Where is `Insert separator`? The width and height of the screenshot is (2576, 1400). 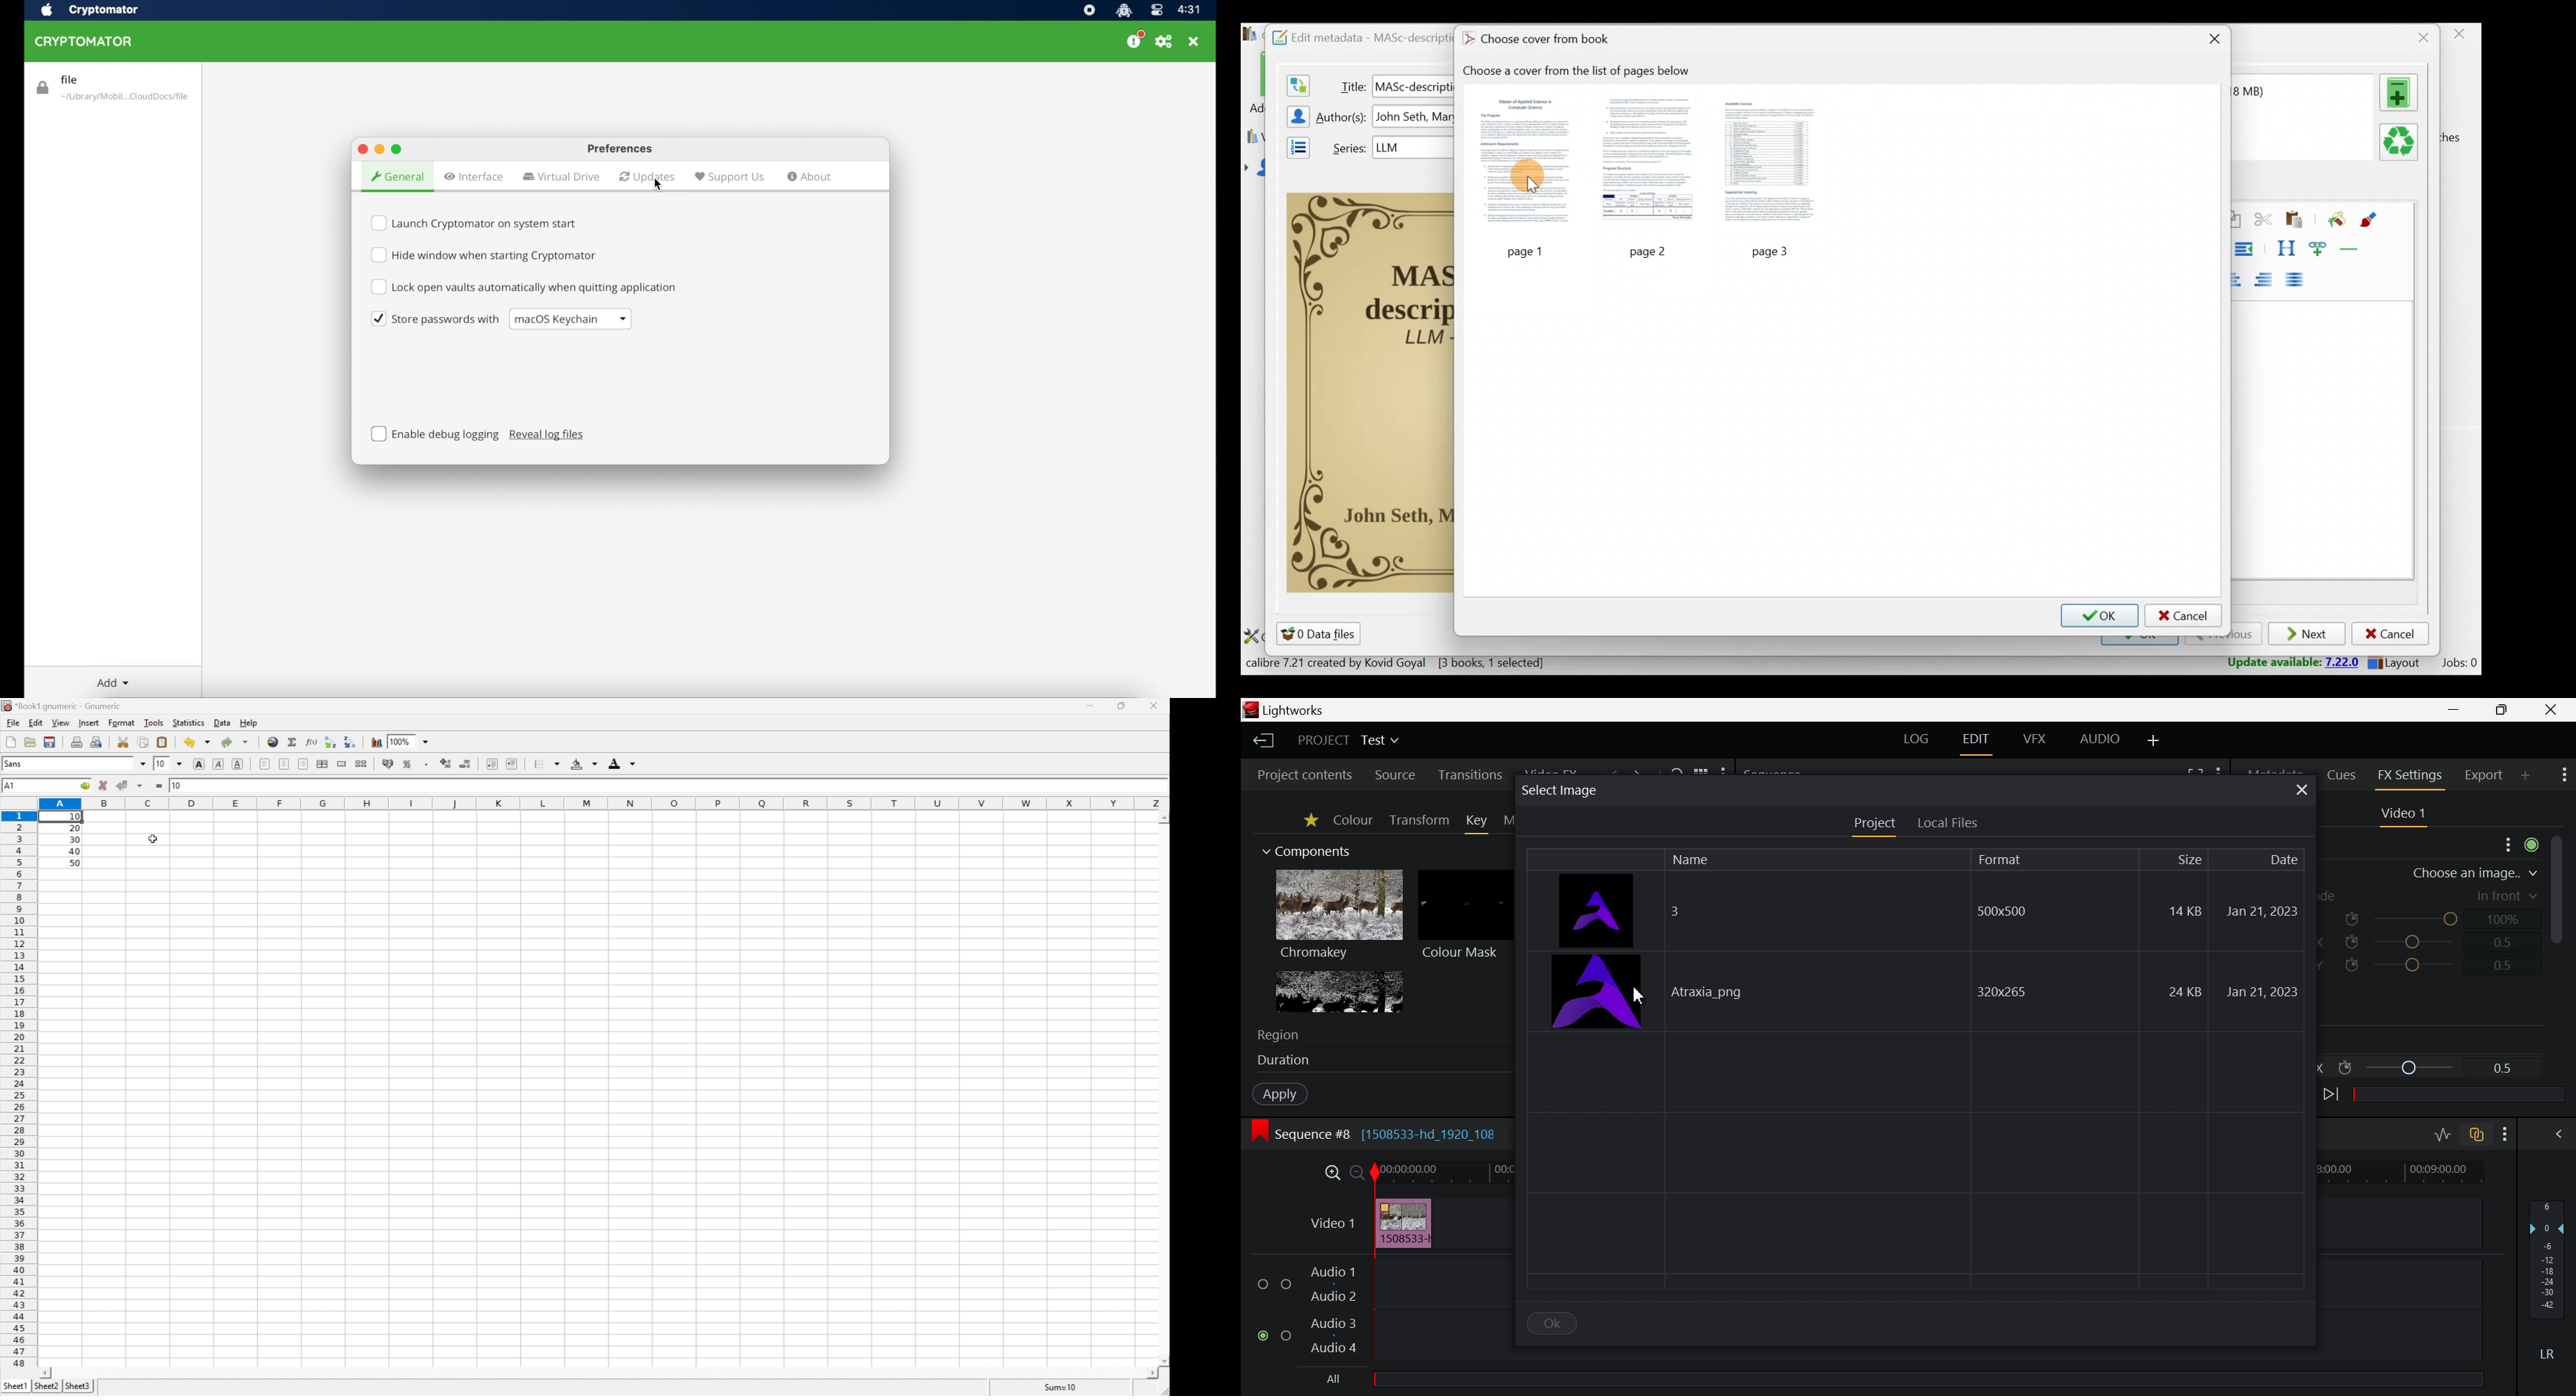 Insert separator is located at coordinates (2354, 249).